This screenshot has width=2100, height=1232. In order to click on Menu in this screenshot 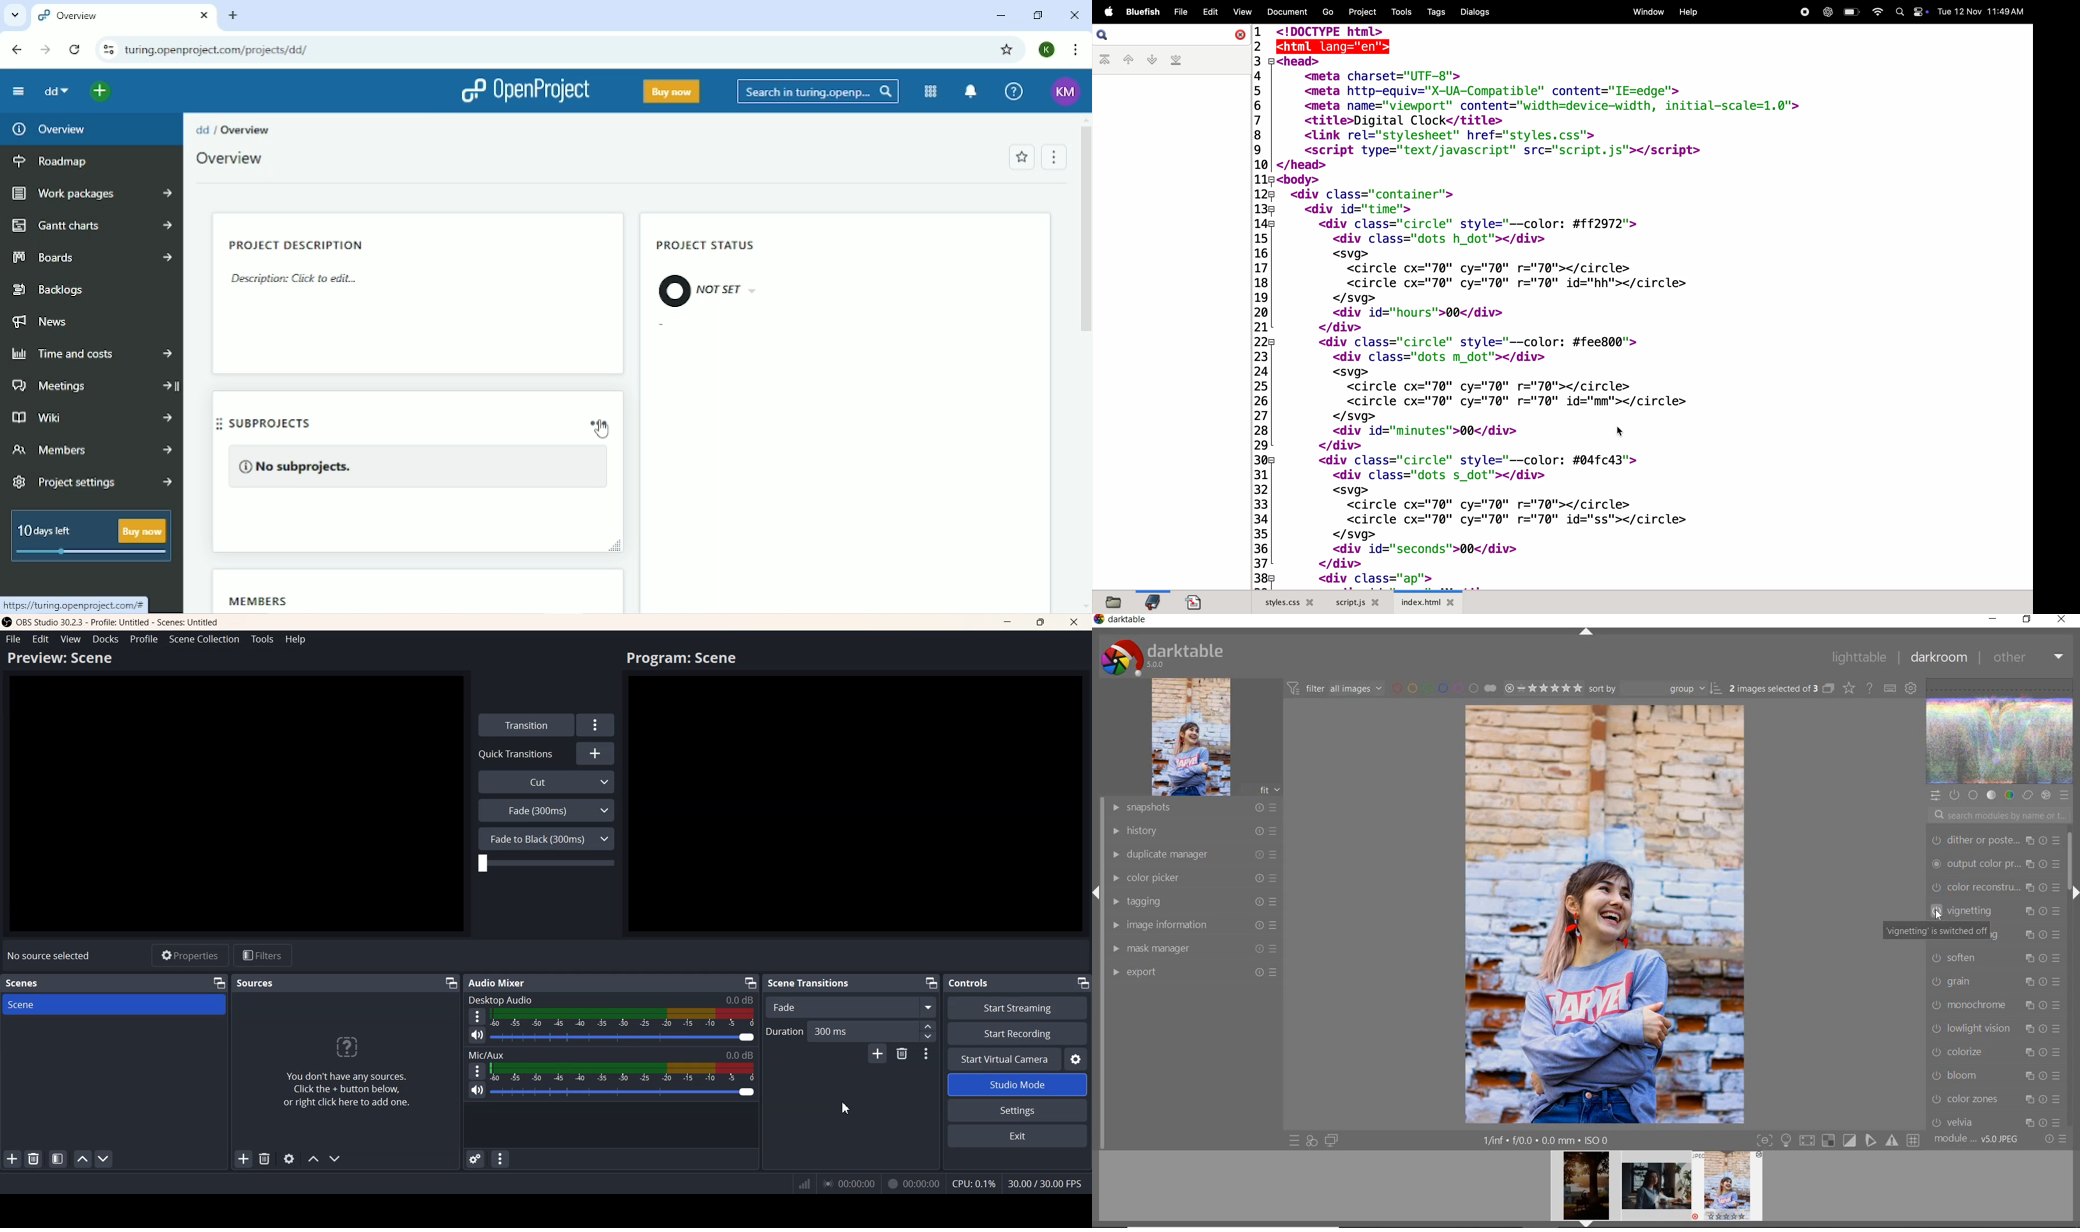, I will do `click(1052, 158)`.